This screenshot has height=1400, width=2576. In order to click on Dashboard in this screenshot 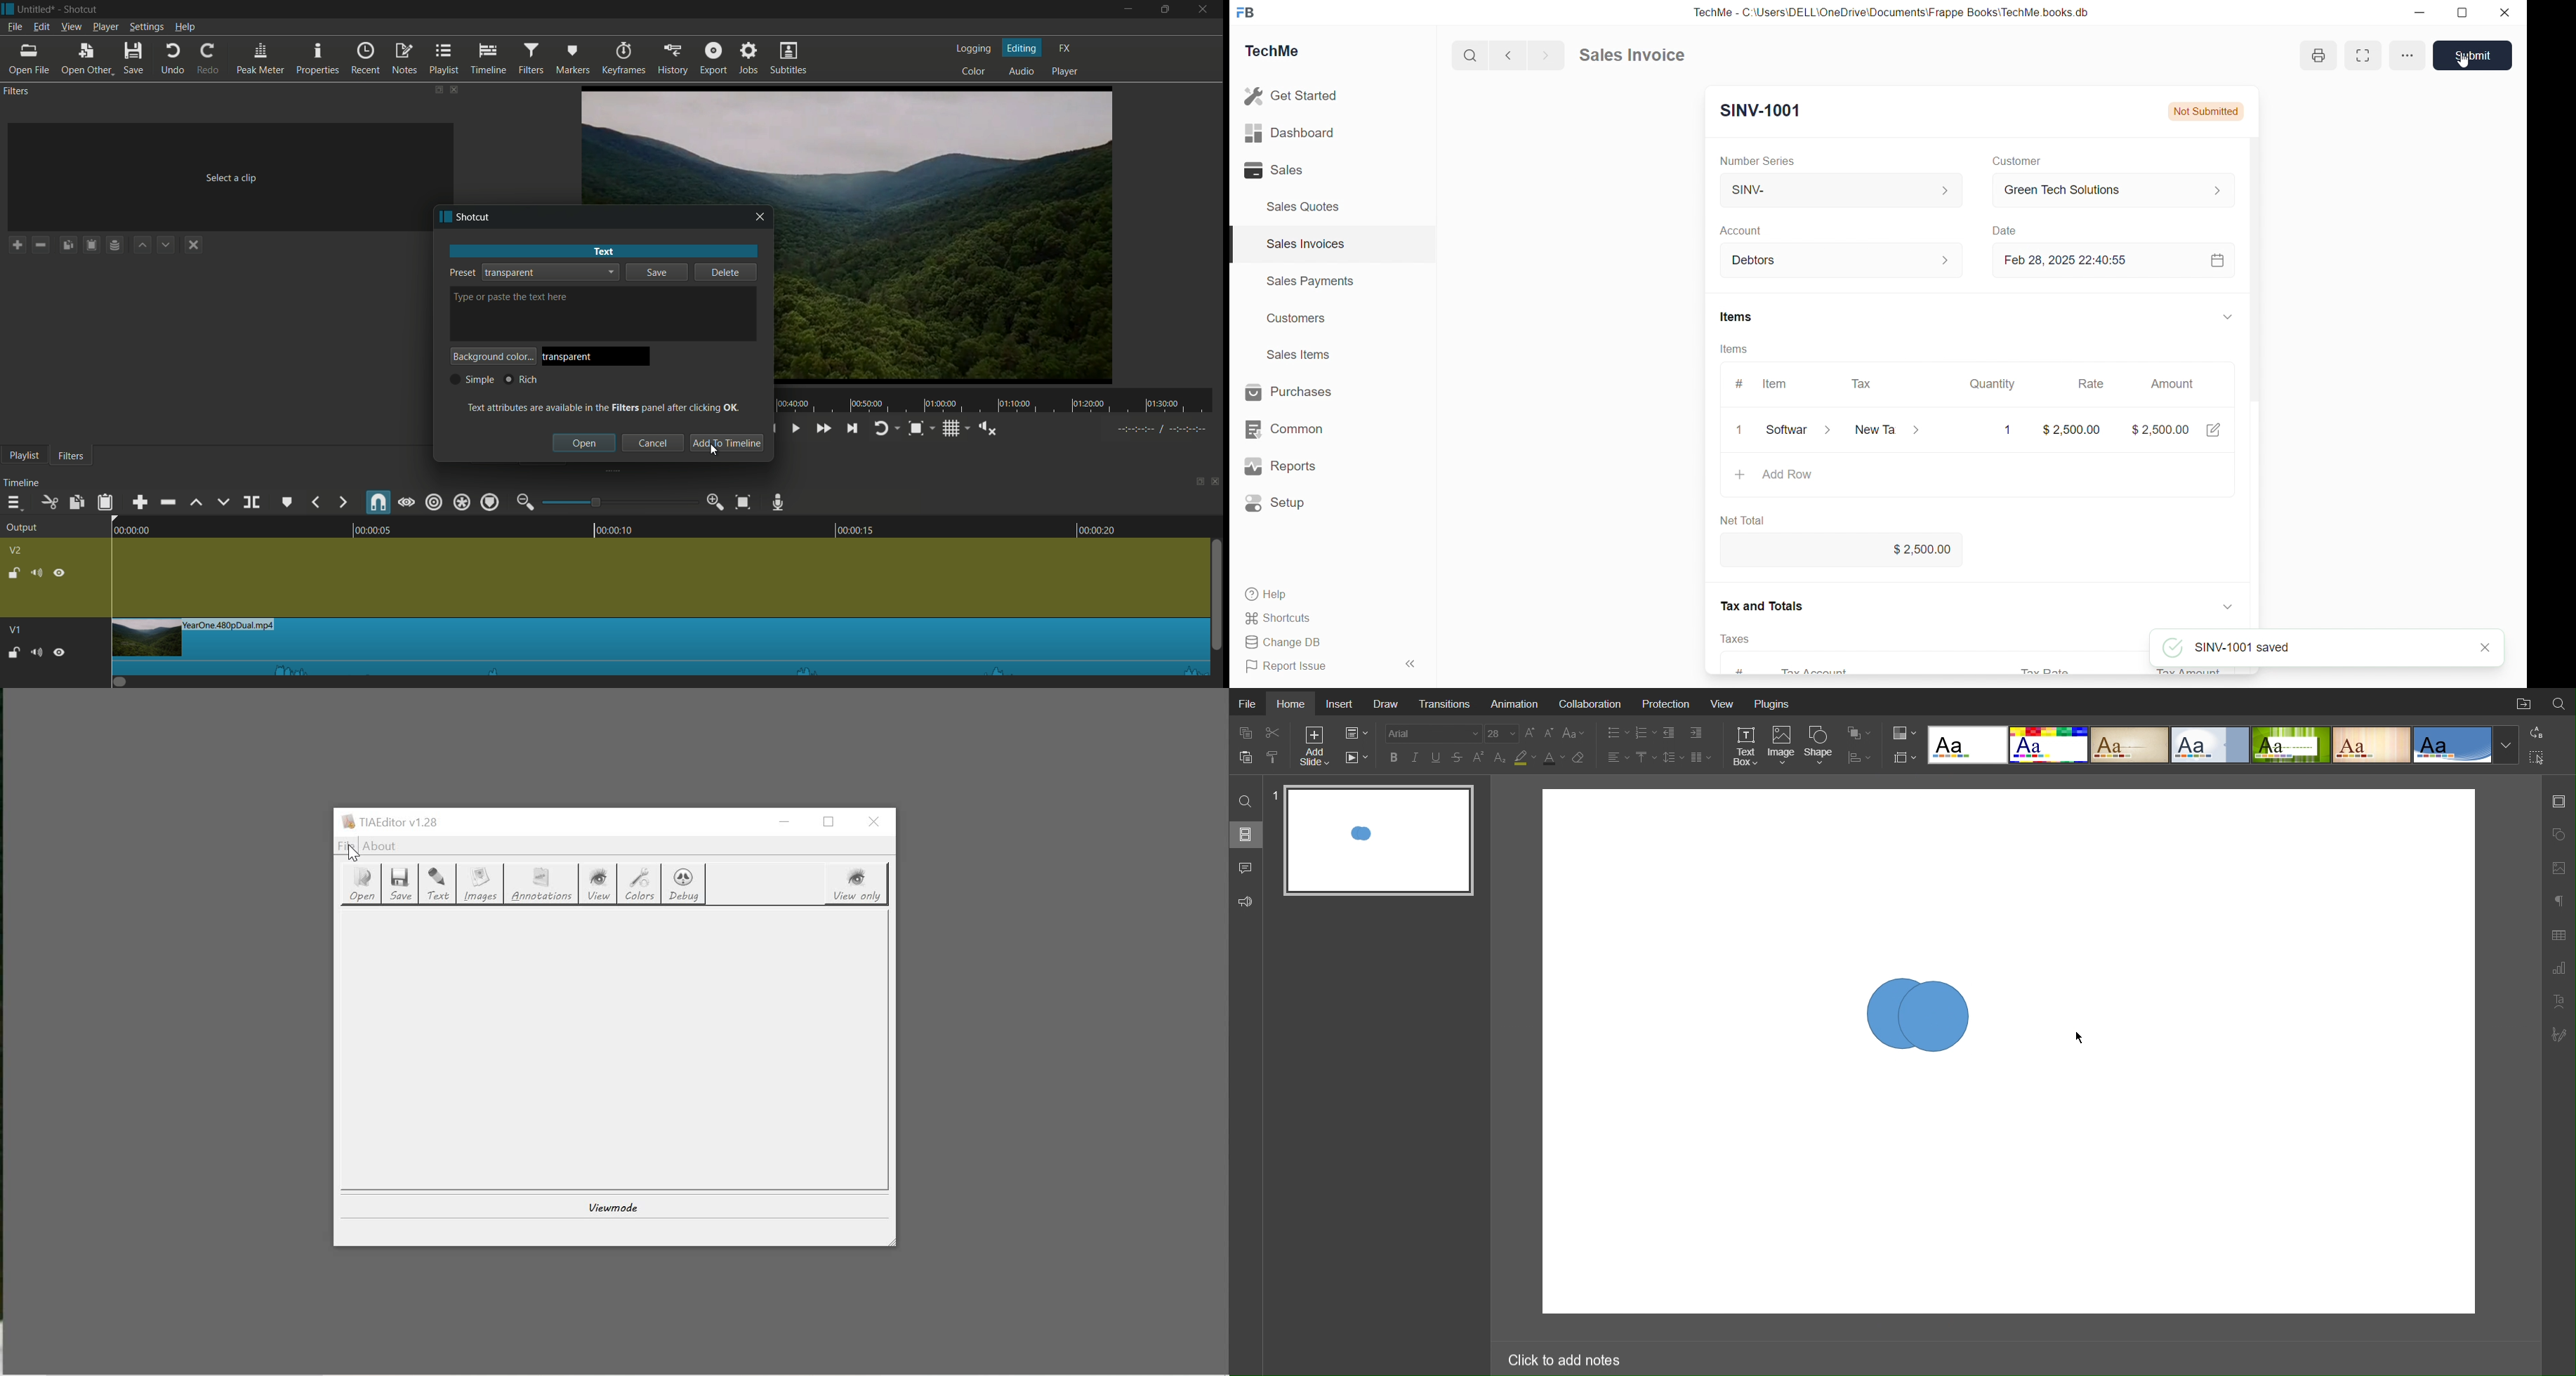, I will do `click(1290, 132)`.